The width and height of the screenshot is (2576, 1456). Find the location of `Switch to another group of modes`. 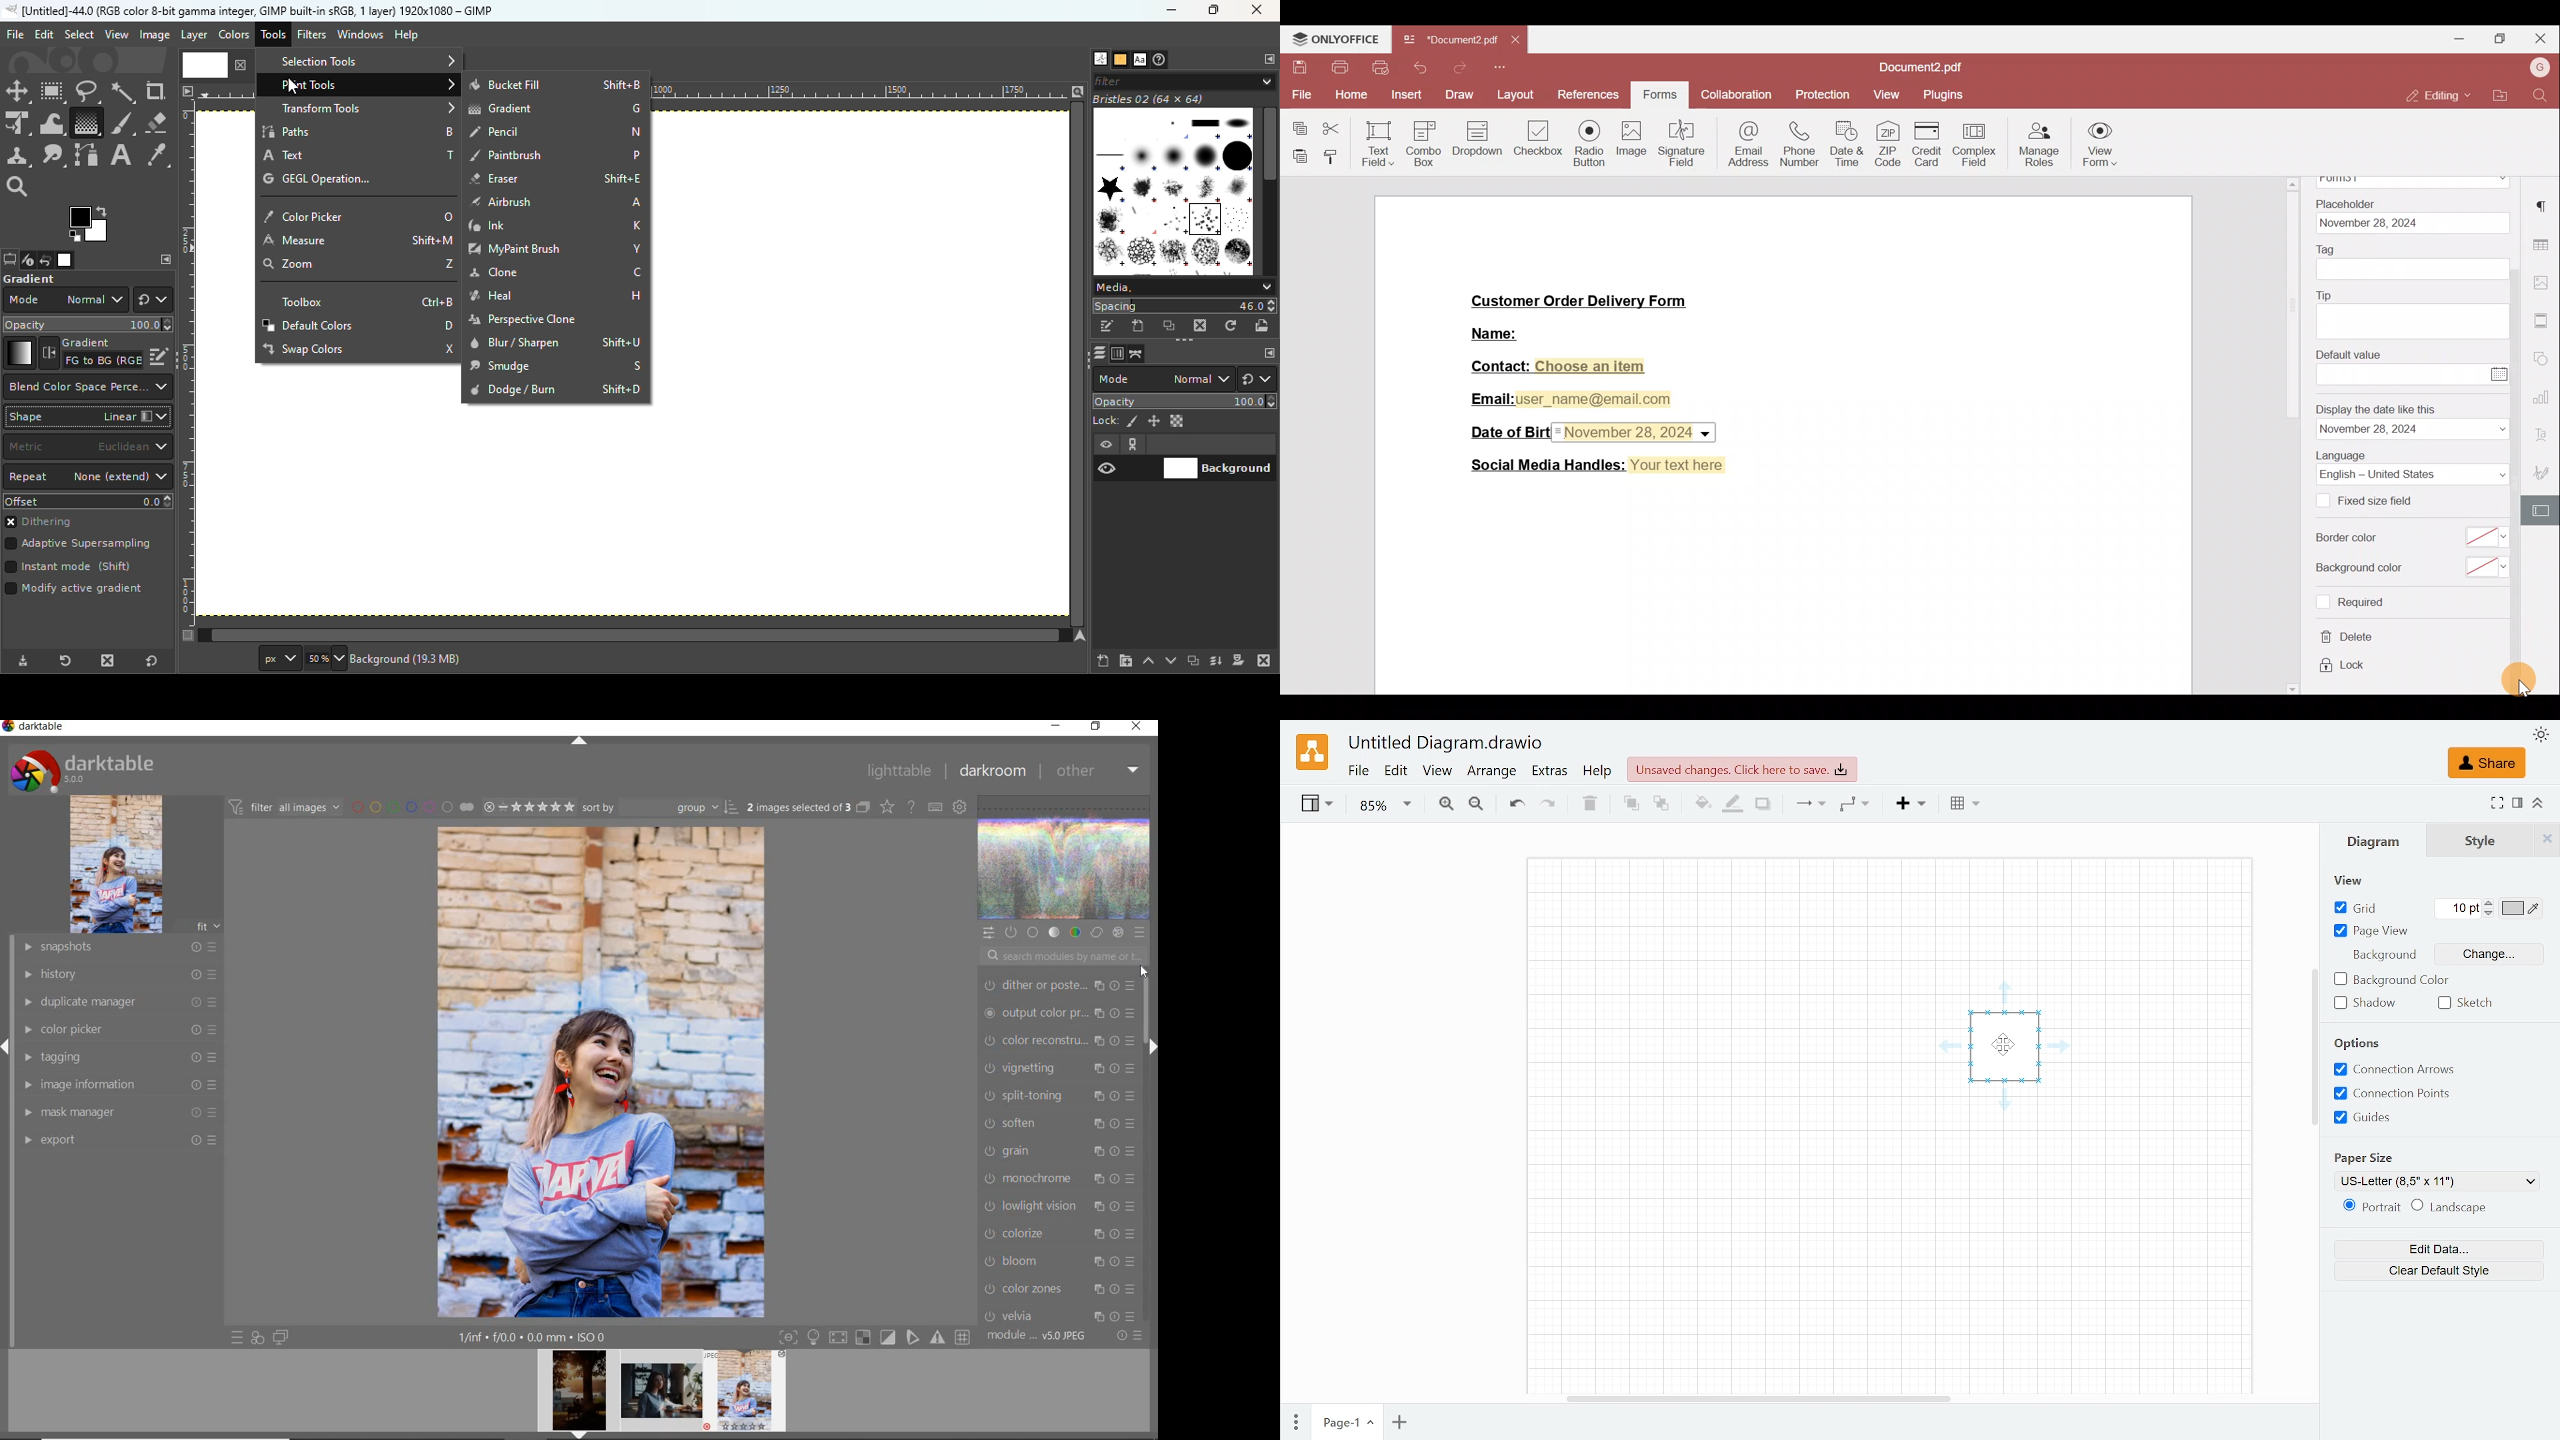

Switch to another group of modes is located at coordinates (1260, 380).